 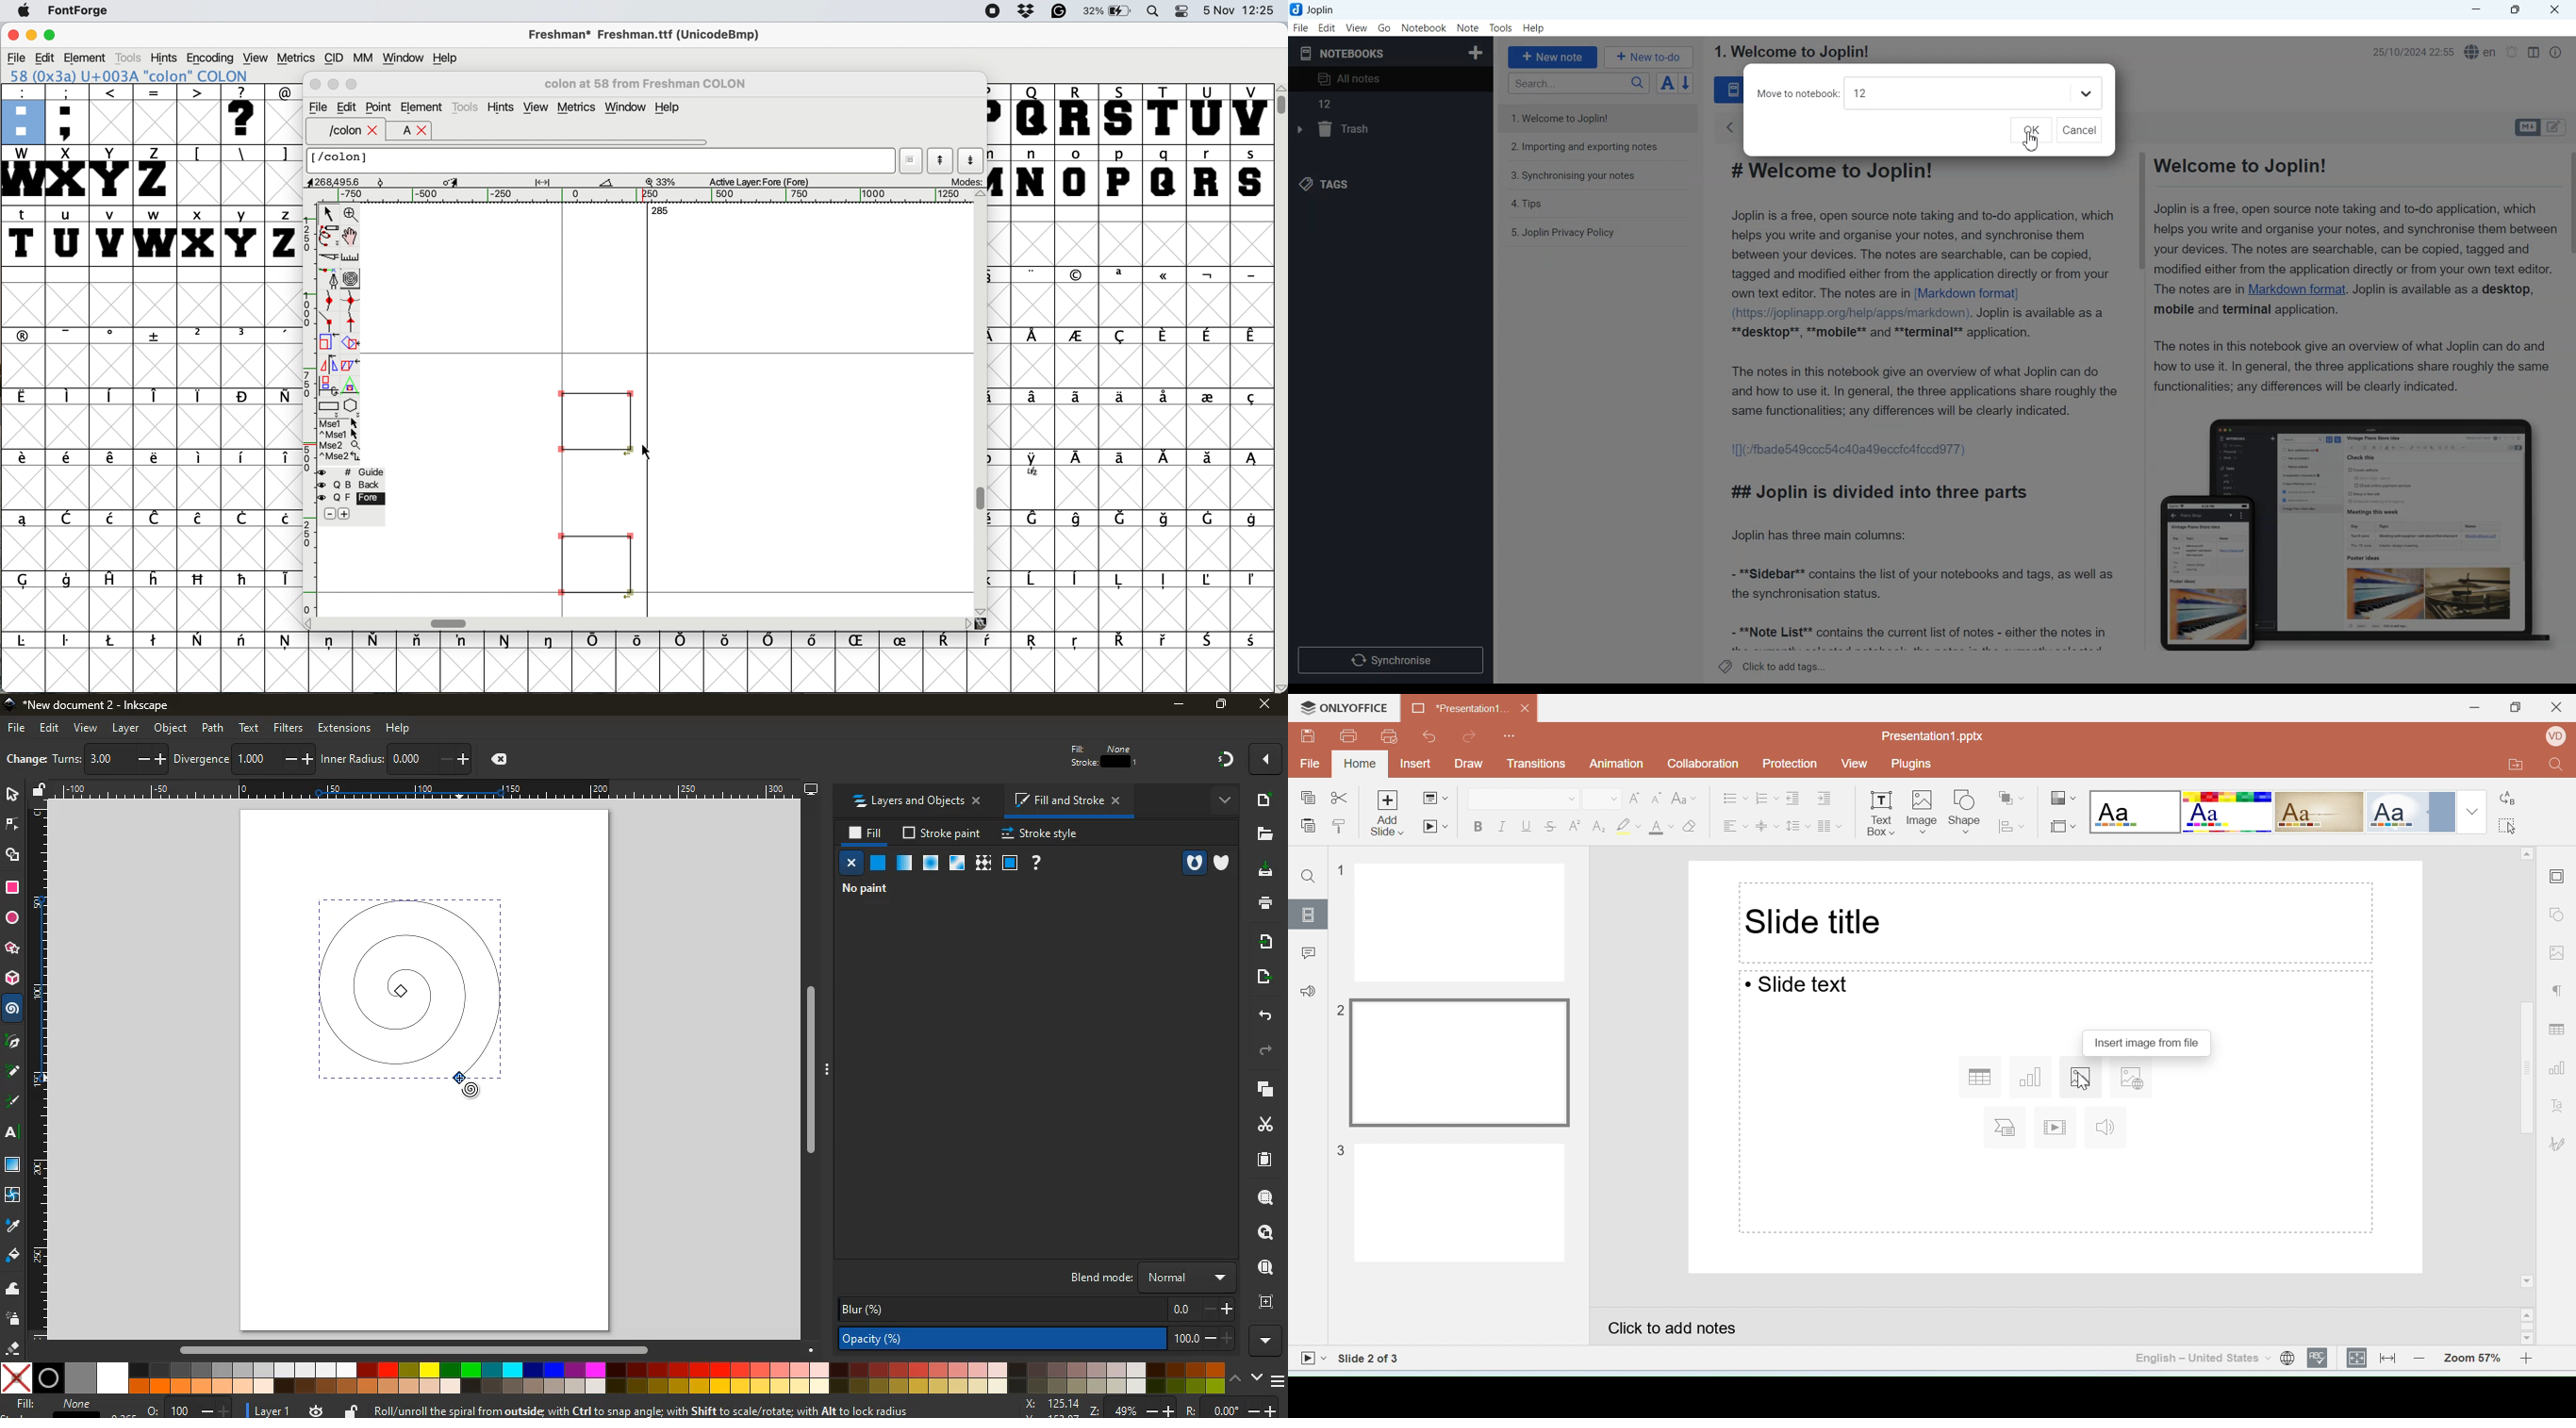 I want to click on Minimize, so click(x=2476, y=10).